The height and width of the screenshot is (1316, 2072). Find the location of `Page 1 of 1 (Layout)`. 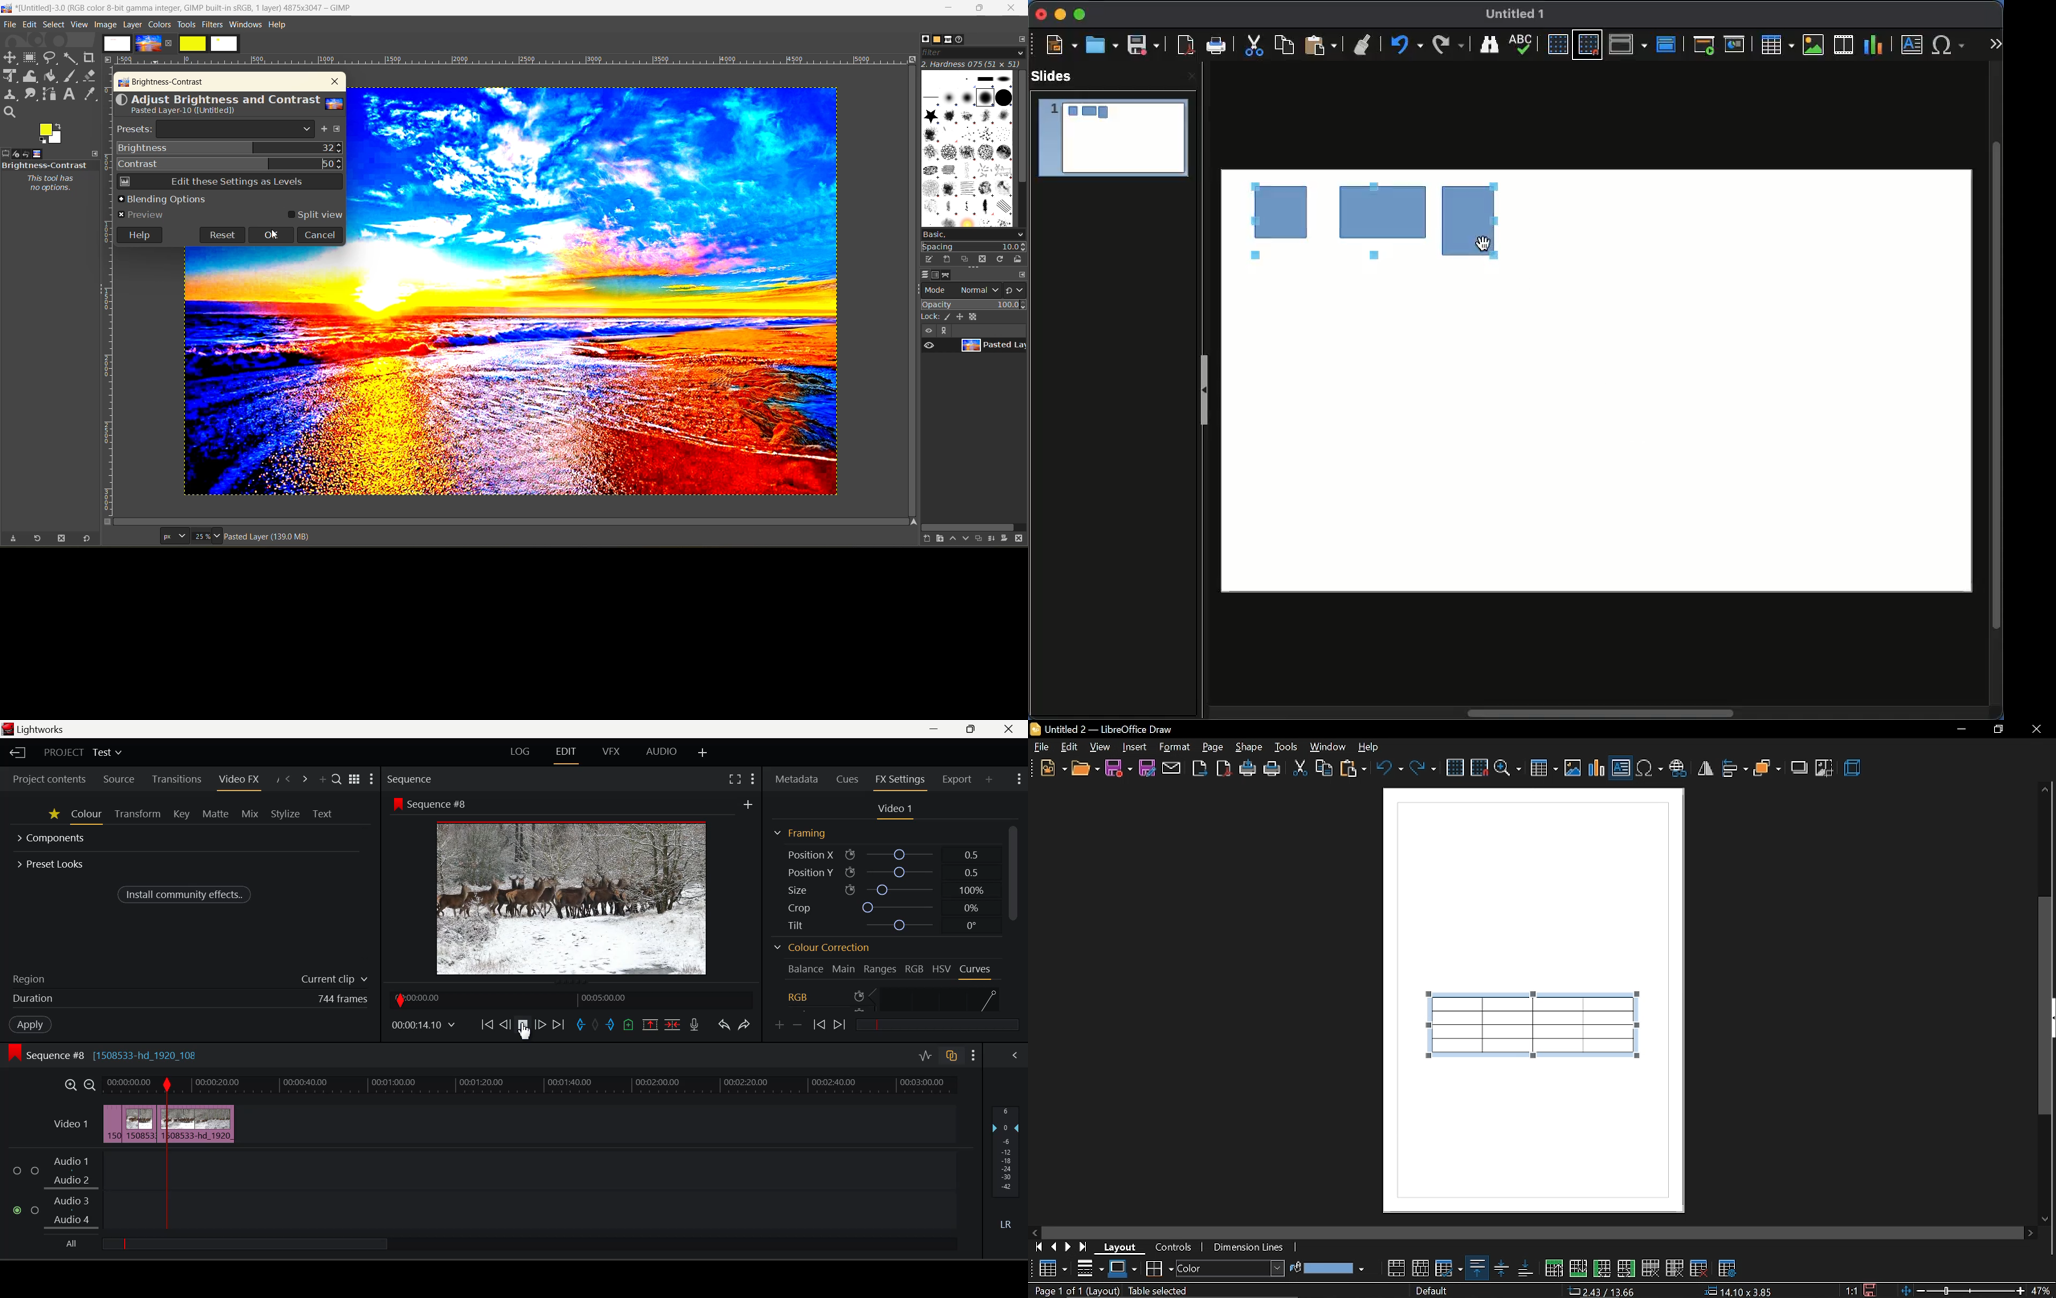

Page 1 of 1 (Layout) is located at coordinates (1075, 1291).